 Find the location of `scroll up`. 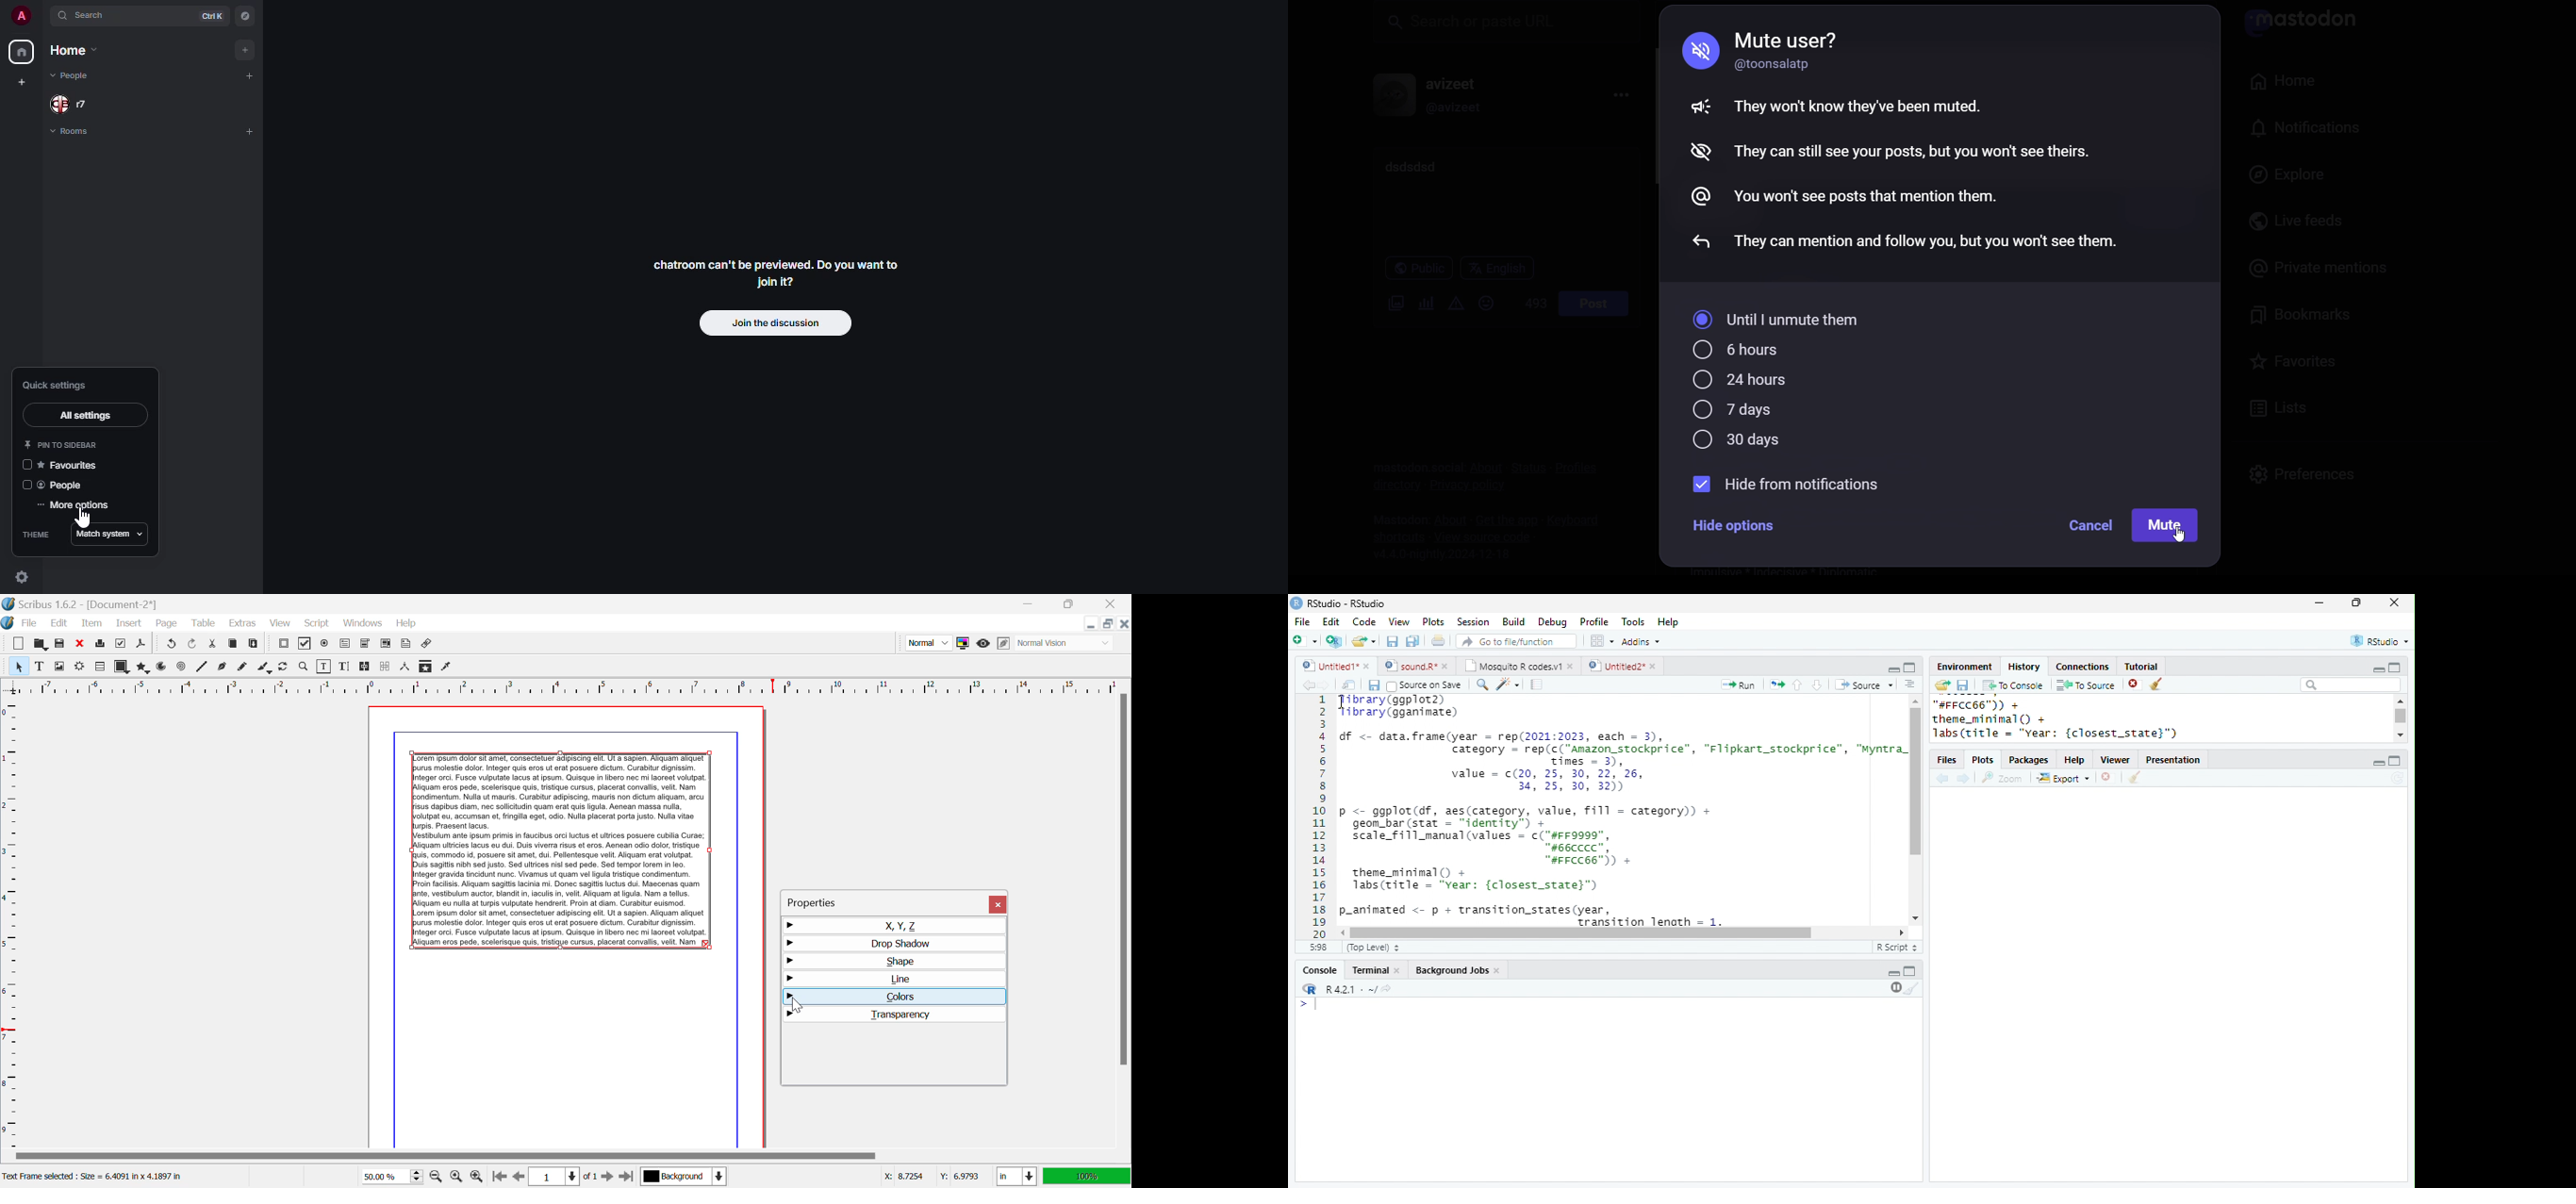

scroll up is located at coordinates (2401, 700).